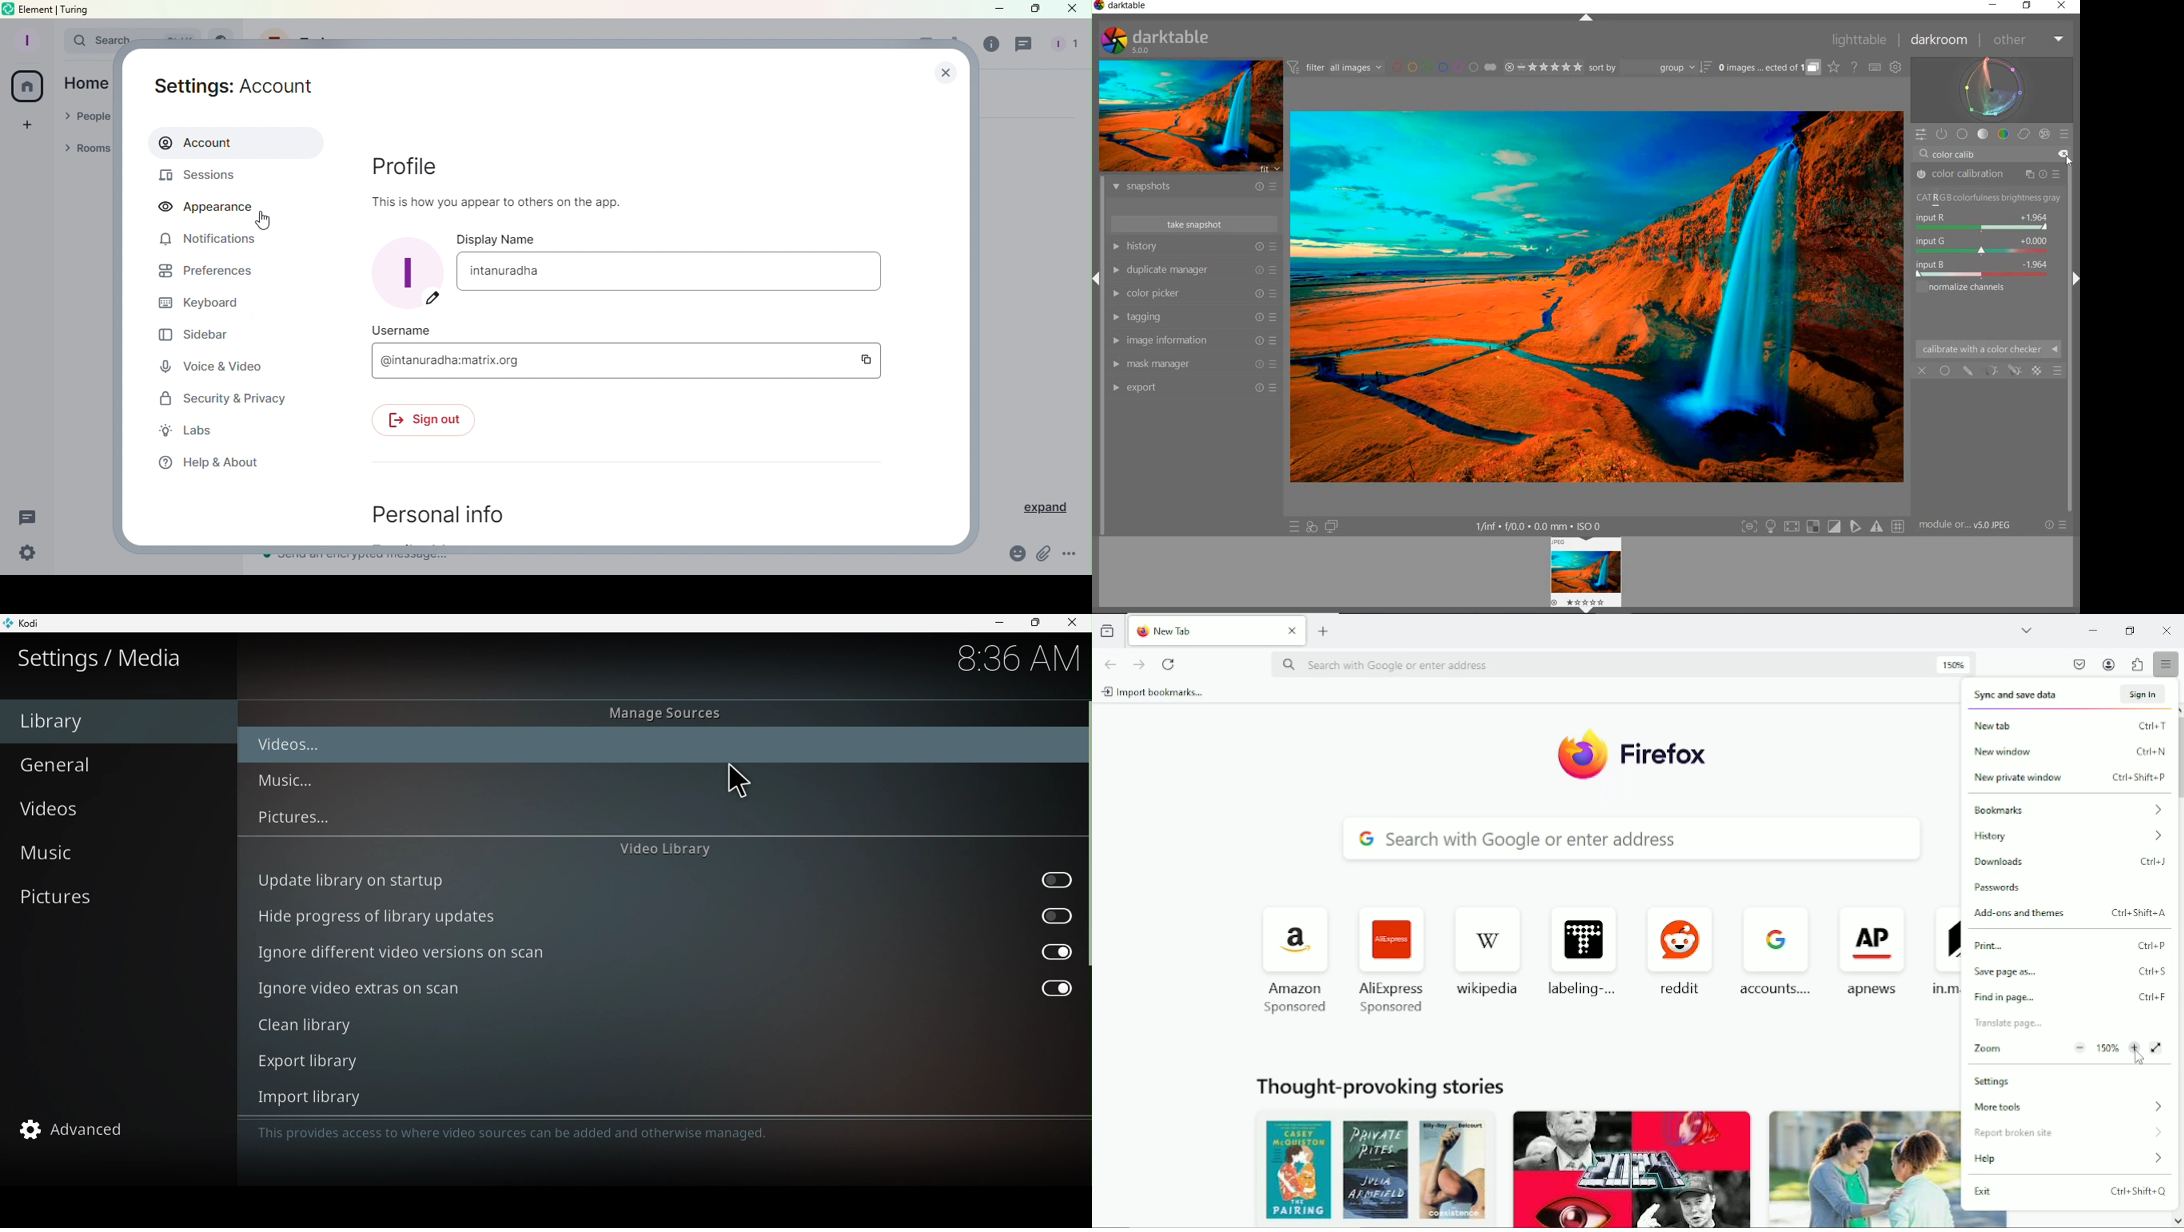  Describe the element at coordinates (993, 624) in the screenshot. I see `Minimize` at that location.